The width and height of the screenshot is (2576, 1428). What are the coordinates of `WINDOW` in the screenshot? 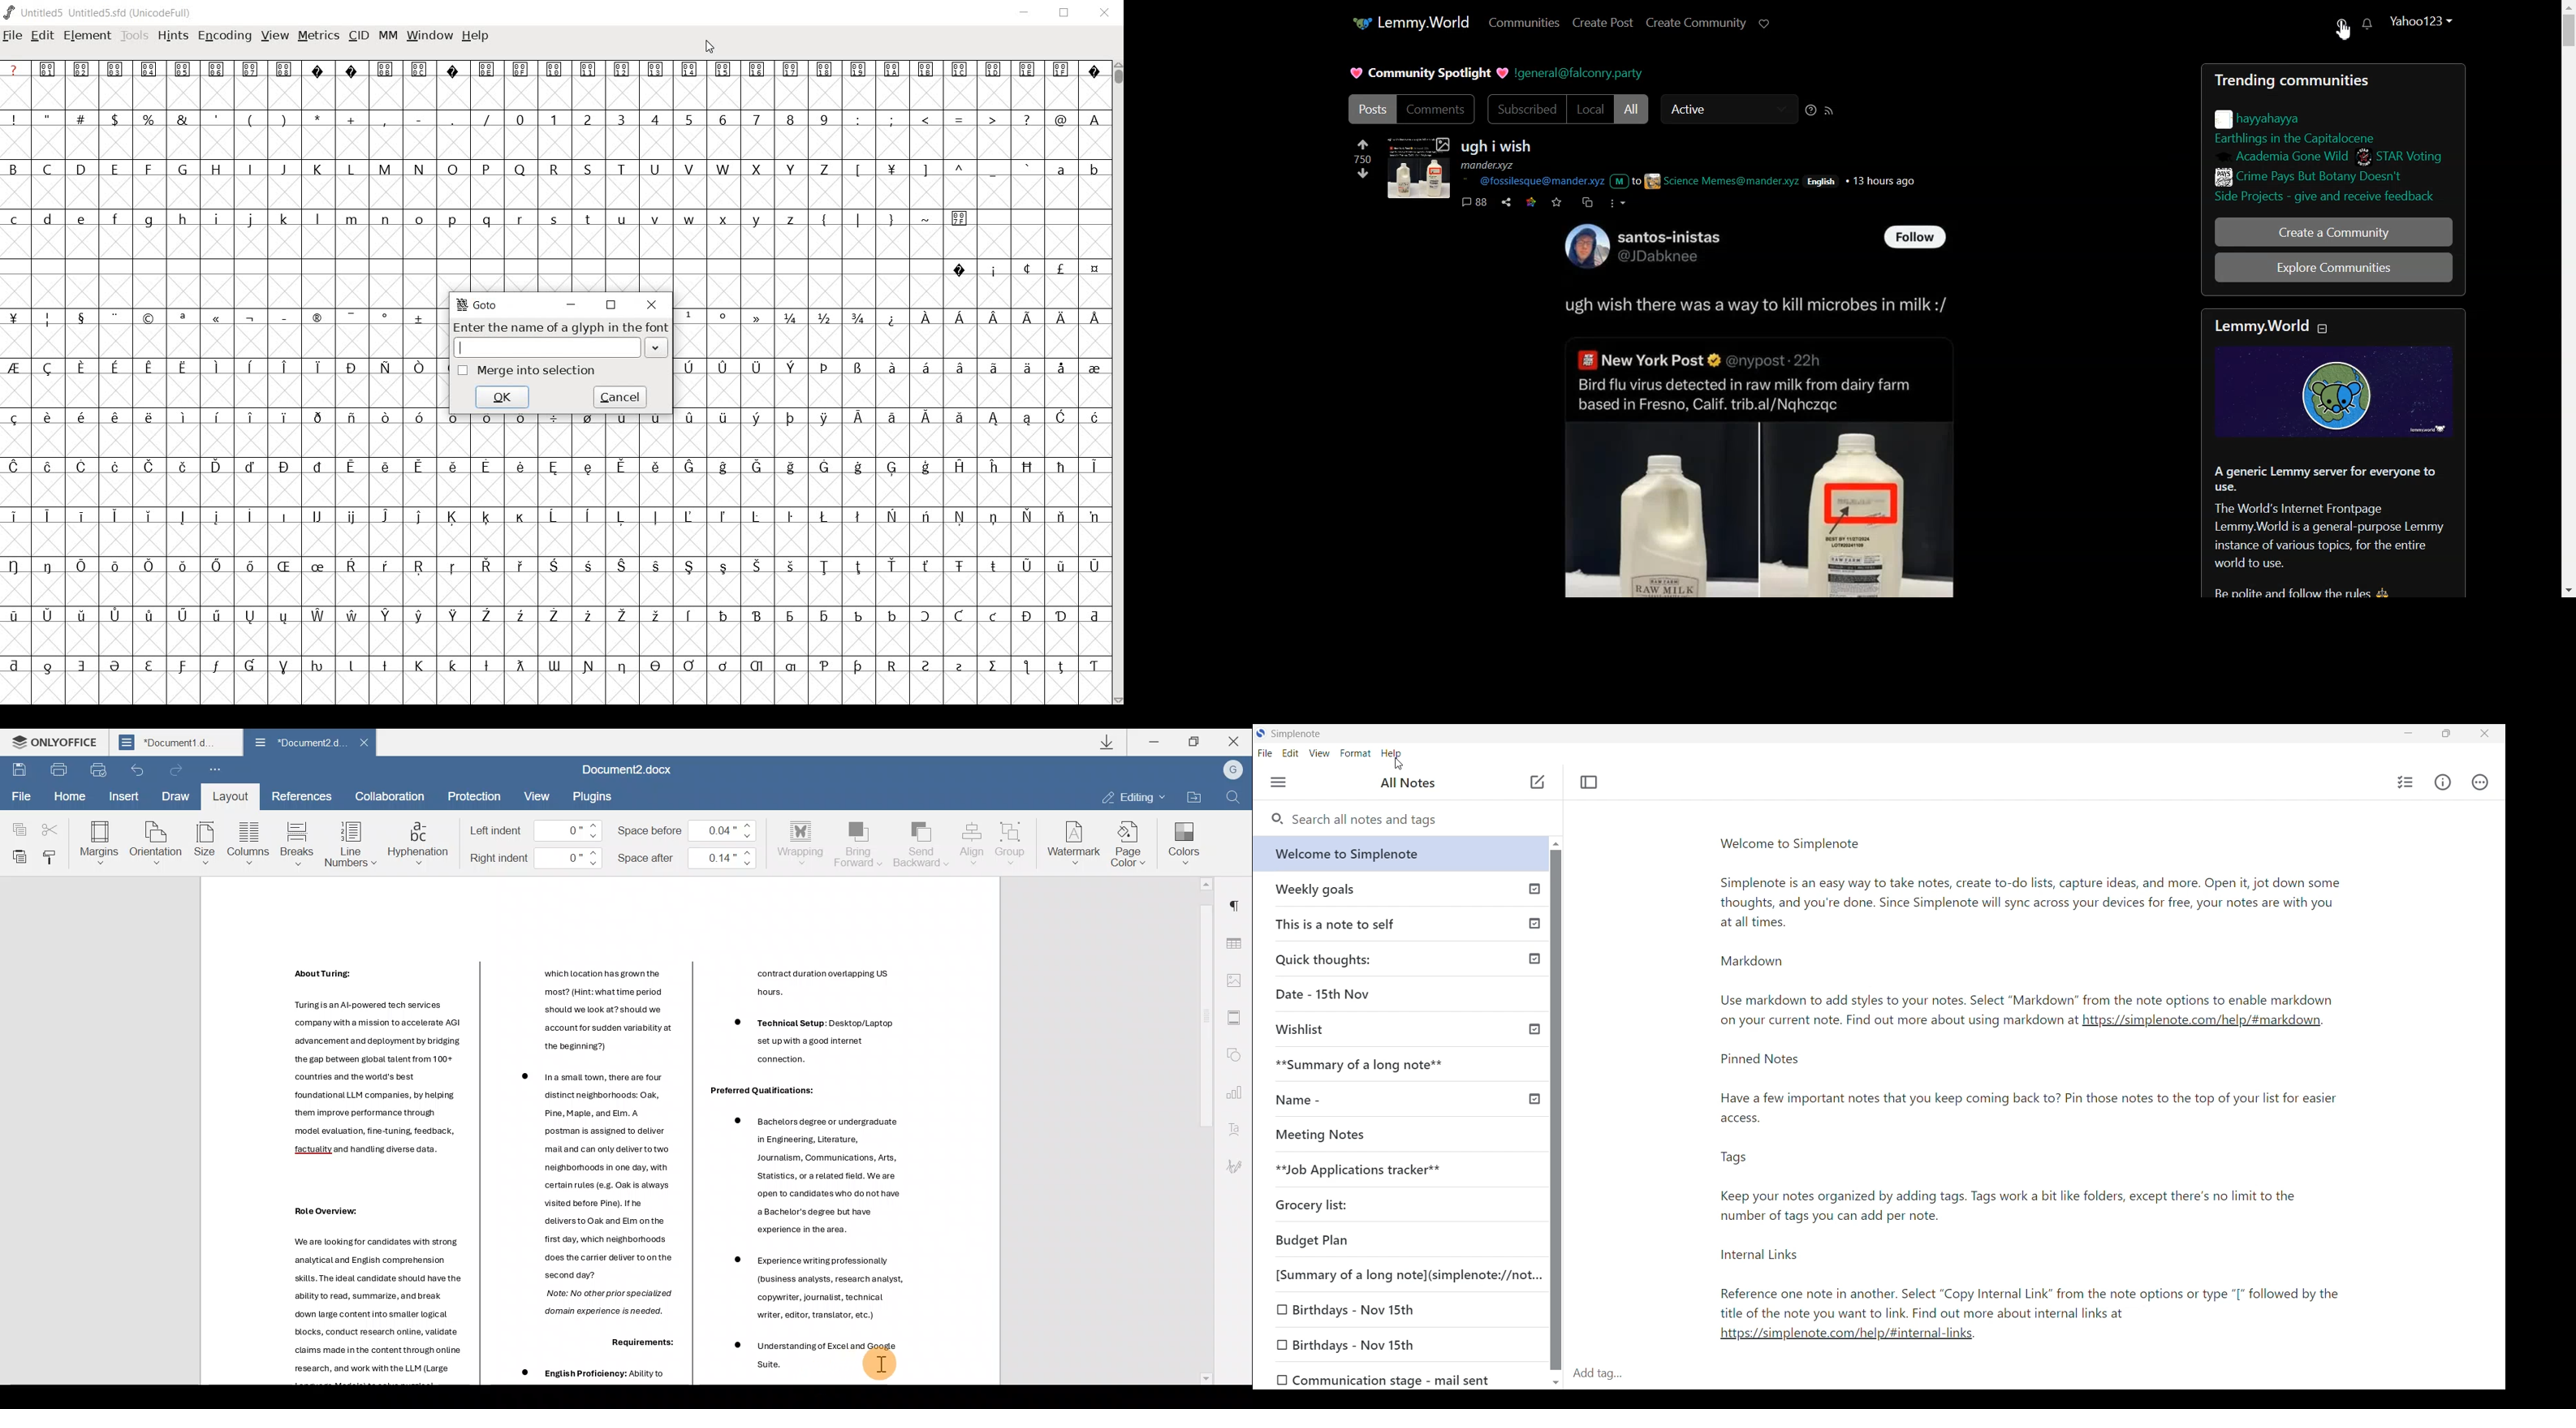 It's located at (430, 37).